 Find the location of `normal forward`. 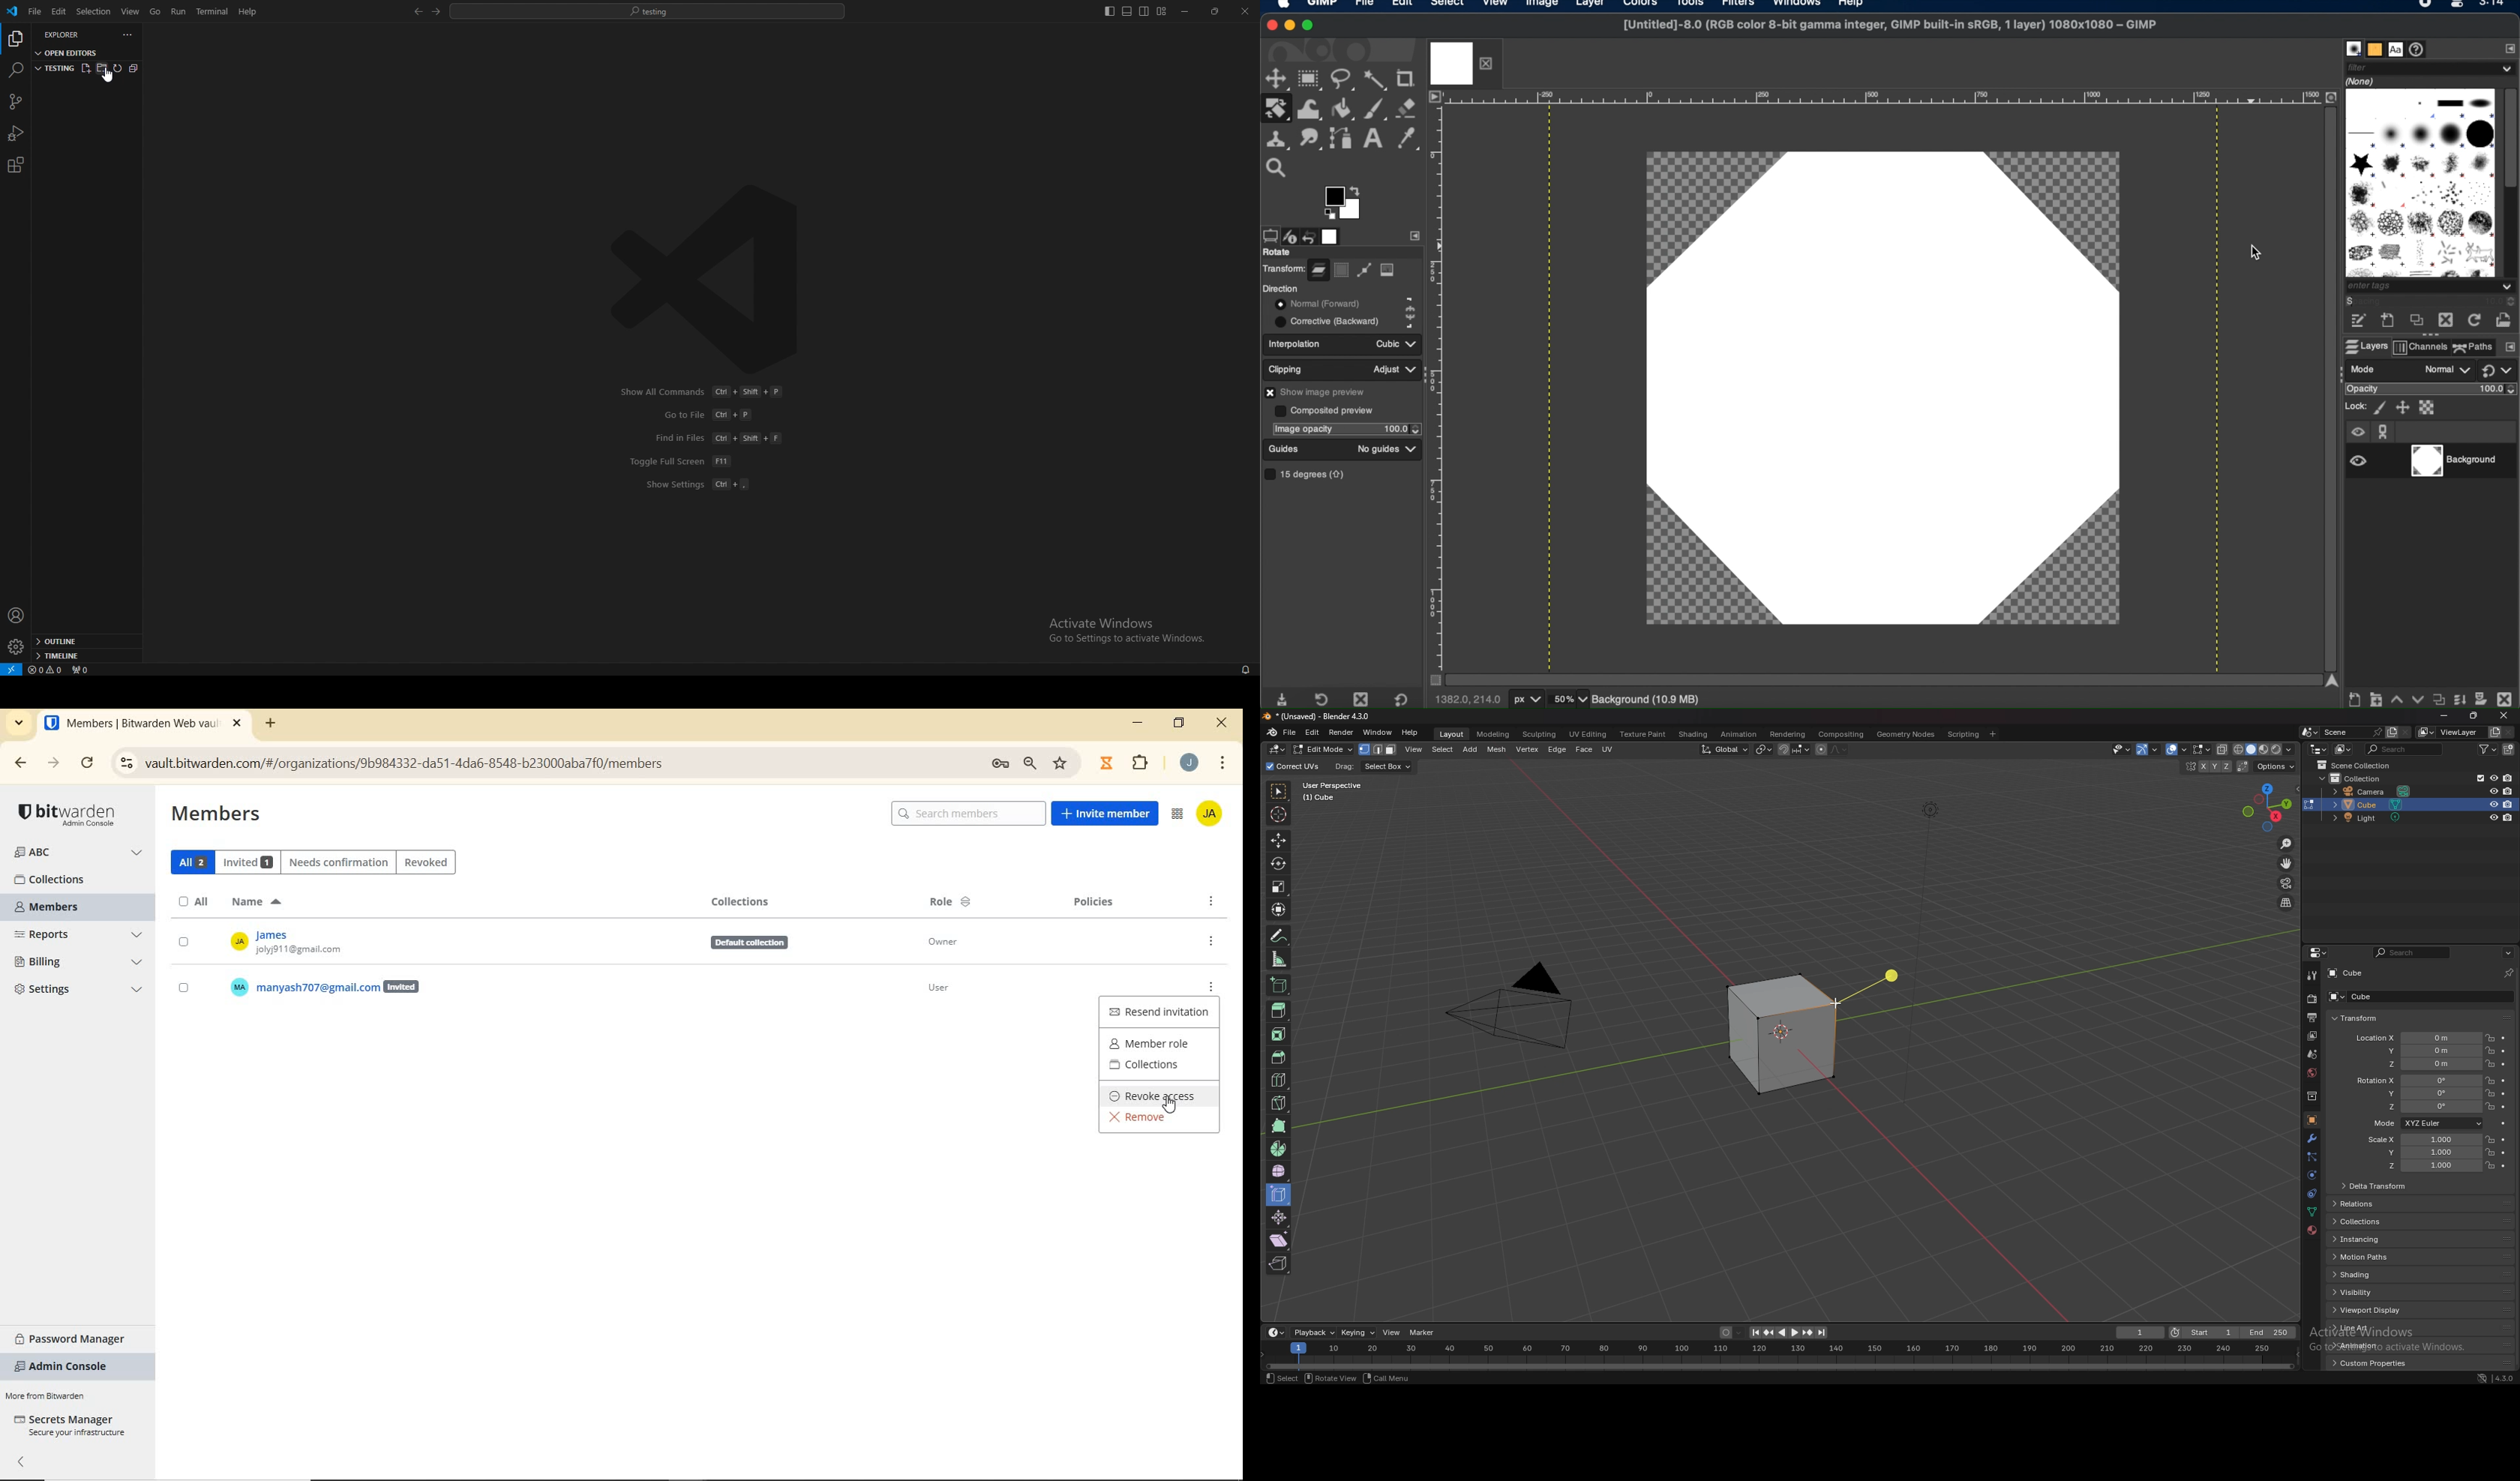

normal forward is located at coordinates (1410, 302).